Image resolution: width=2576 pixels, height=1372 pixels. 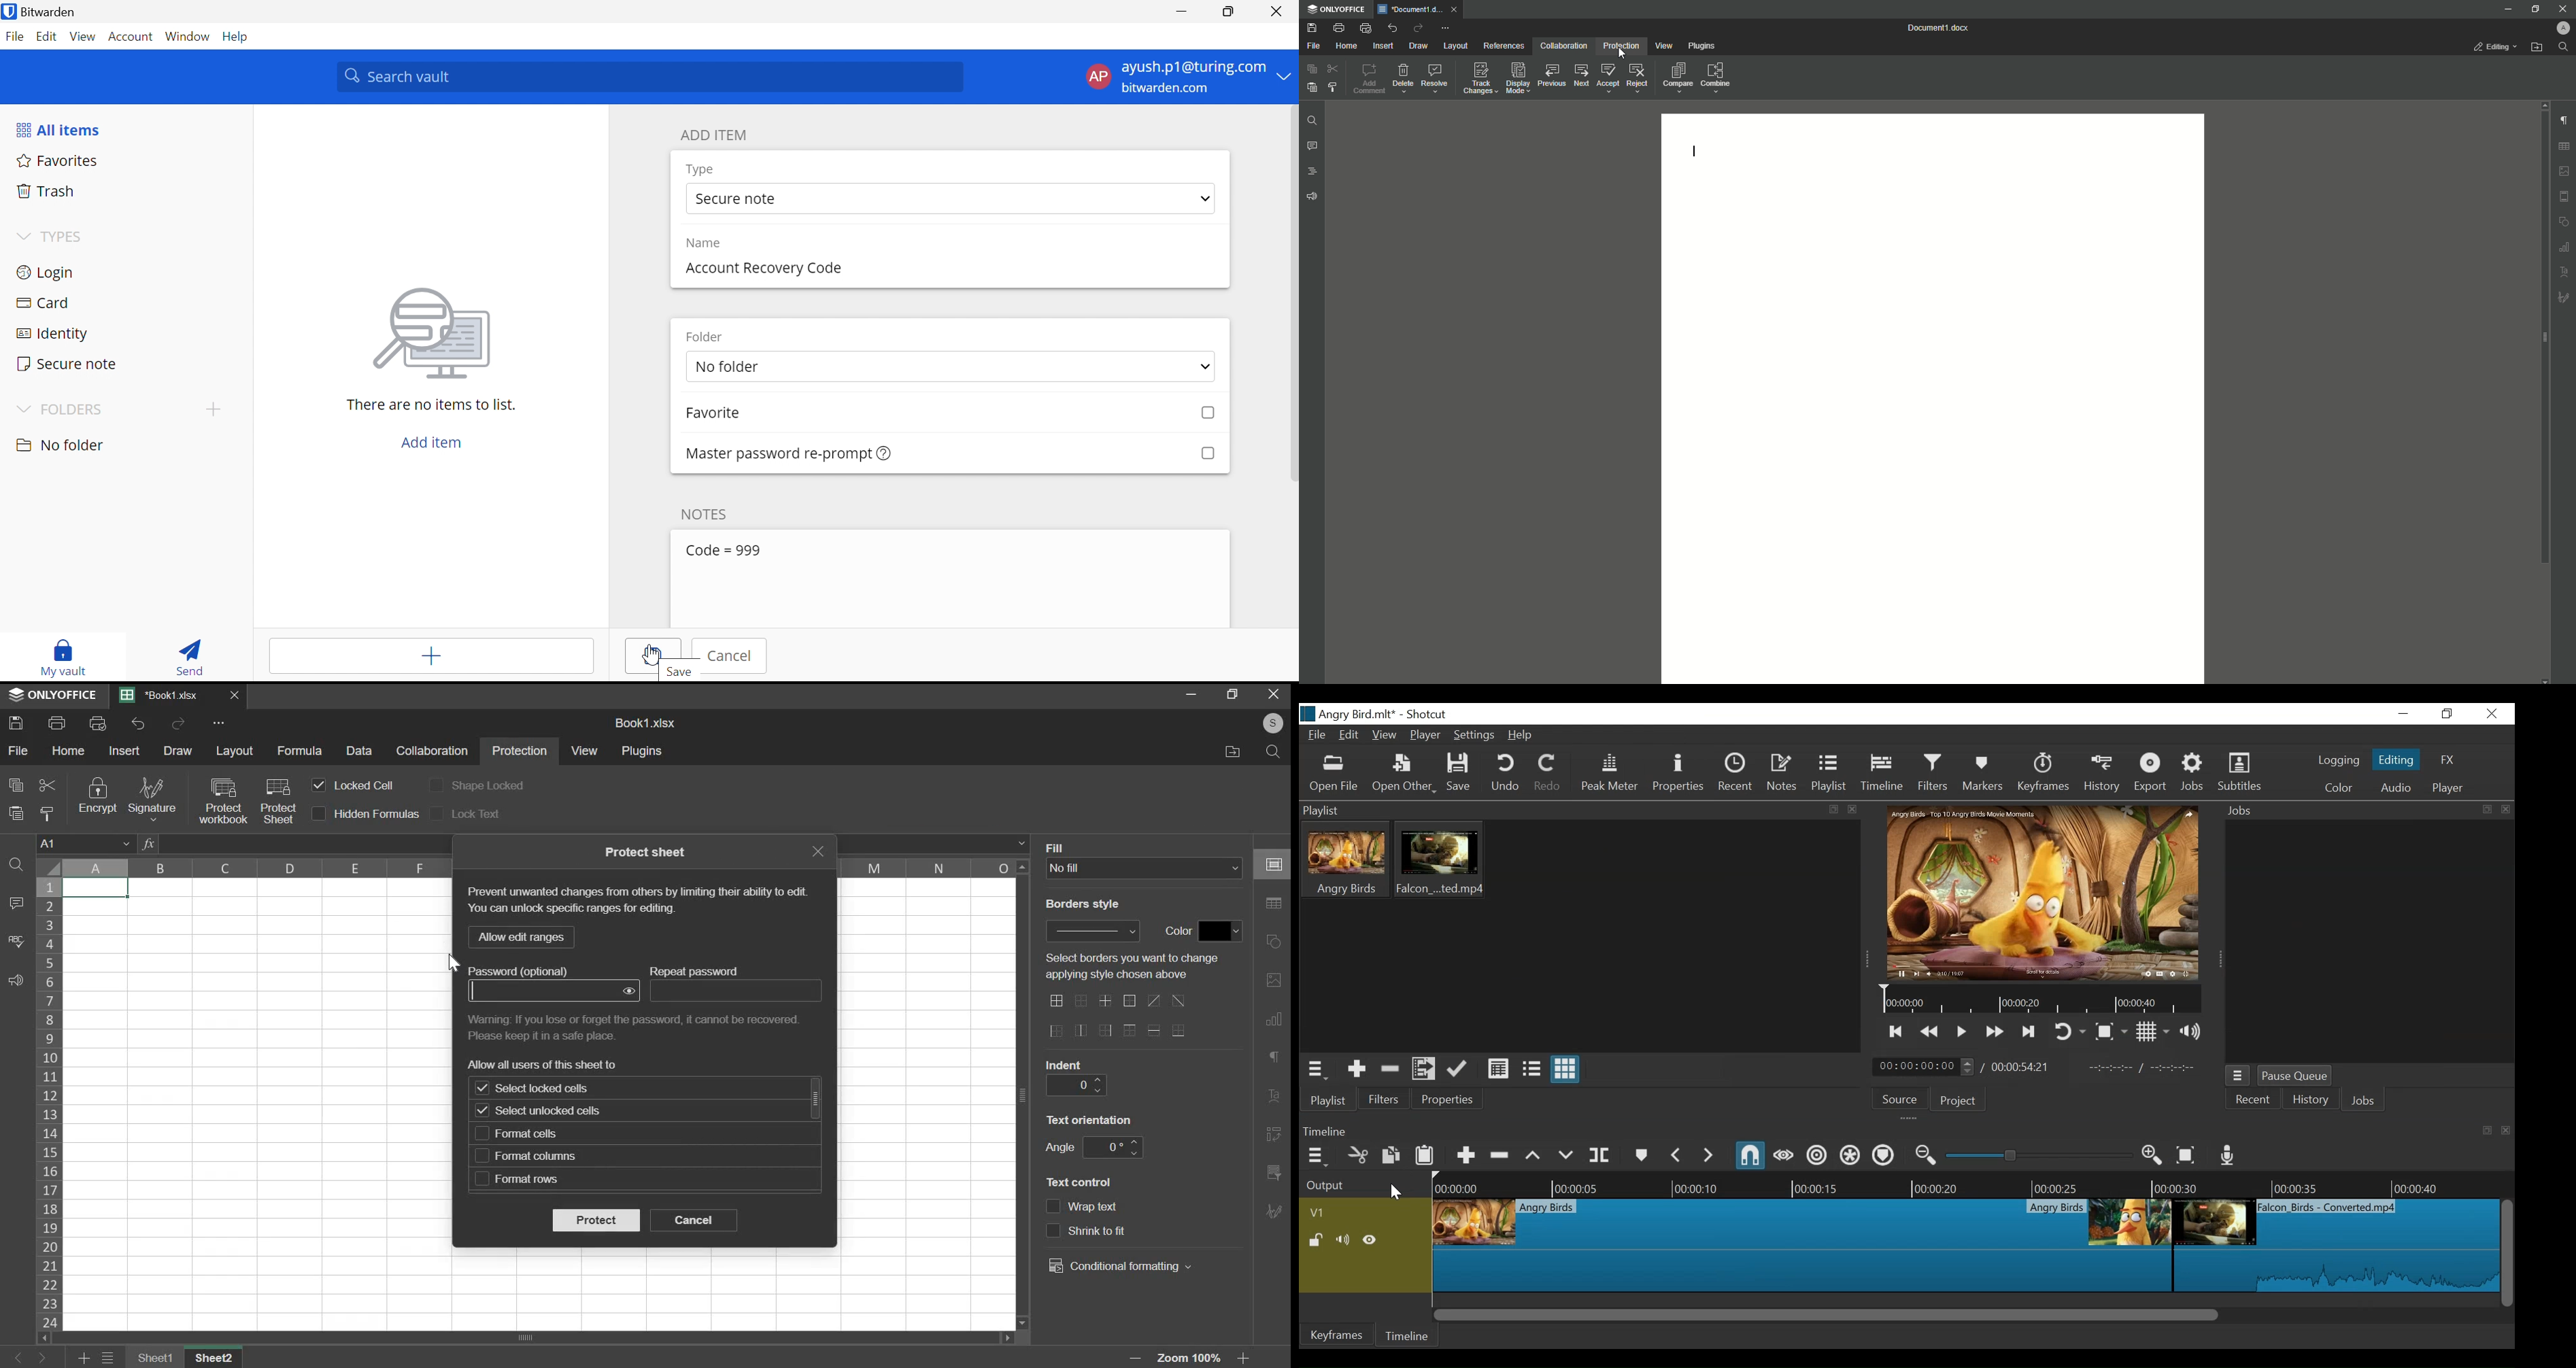 What do you see at coordinates (97, 722) in the screenshot?
I see `print preview` at bounding box center [97, 722].